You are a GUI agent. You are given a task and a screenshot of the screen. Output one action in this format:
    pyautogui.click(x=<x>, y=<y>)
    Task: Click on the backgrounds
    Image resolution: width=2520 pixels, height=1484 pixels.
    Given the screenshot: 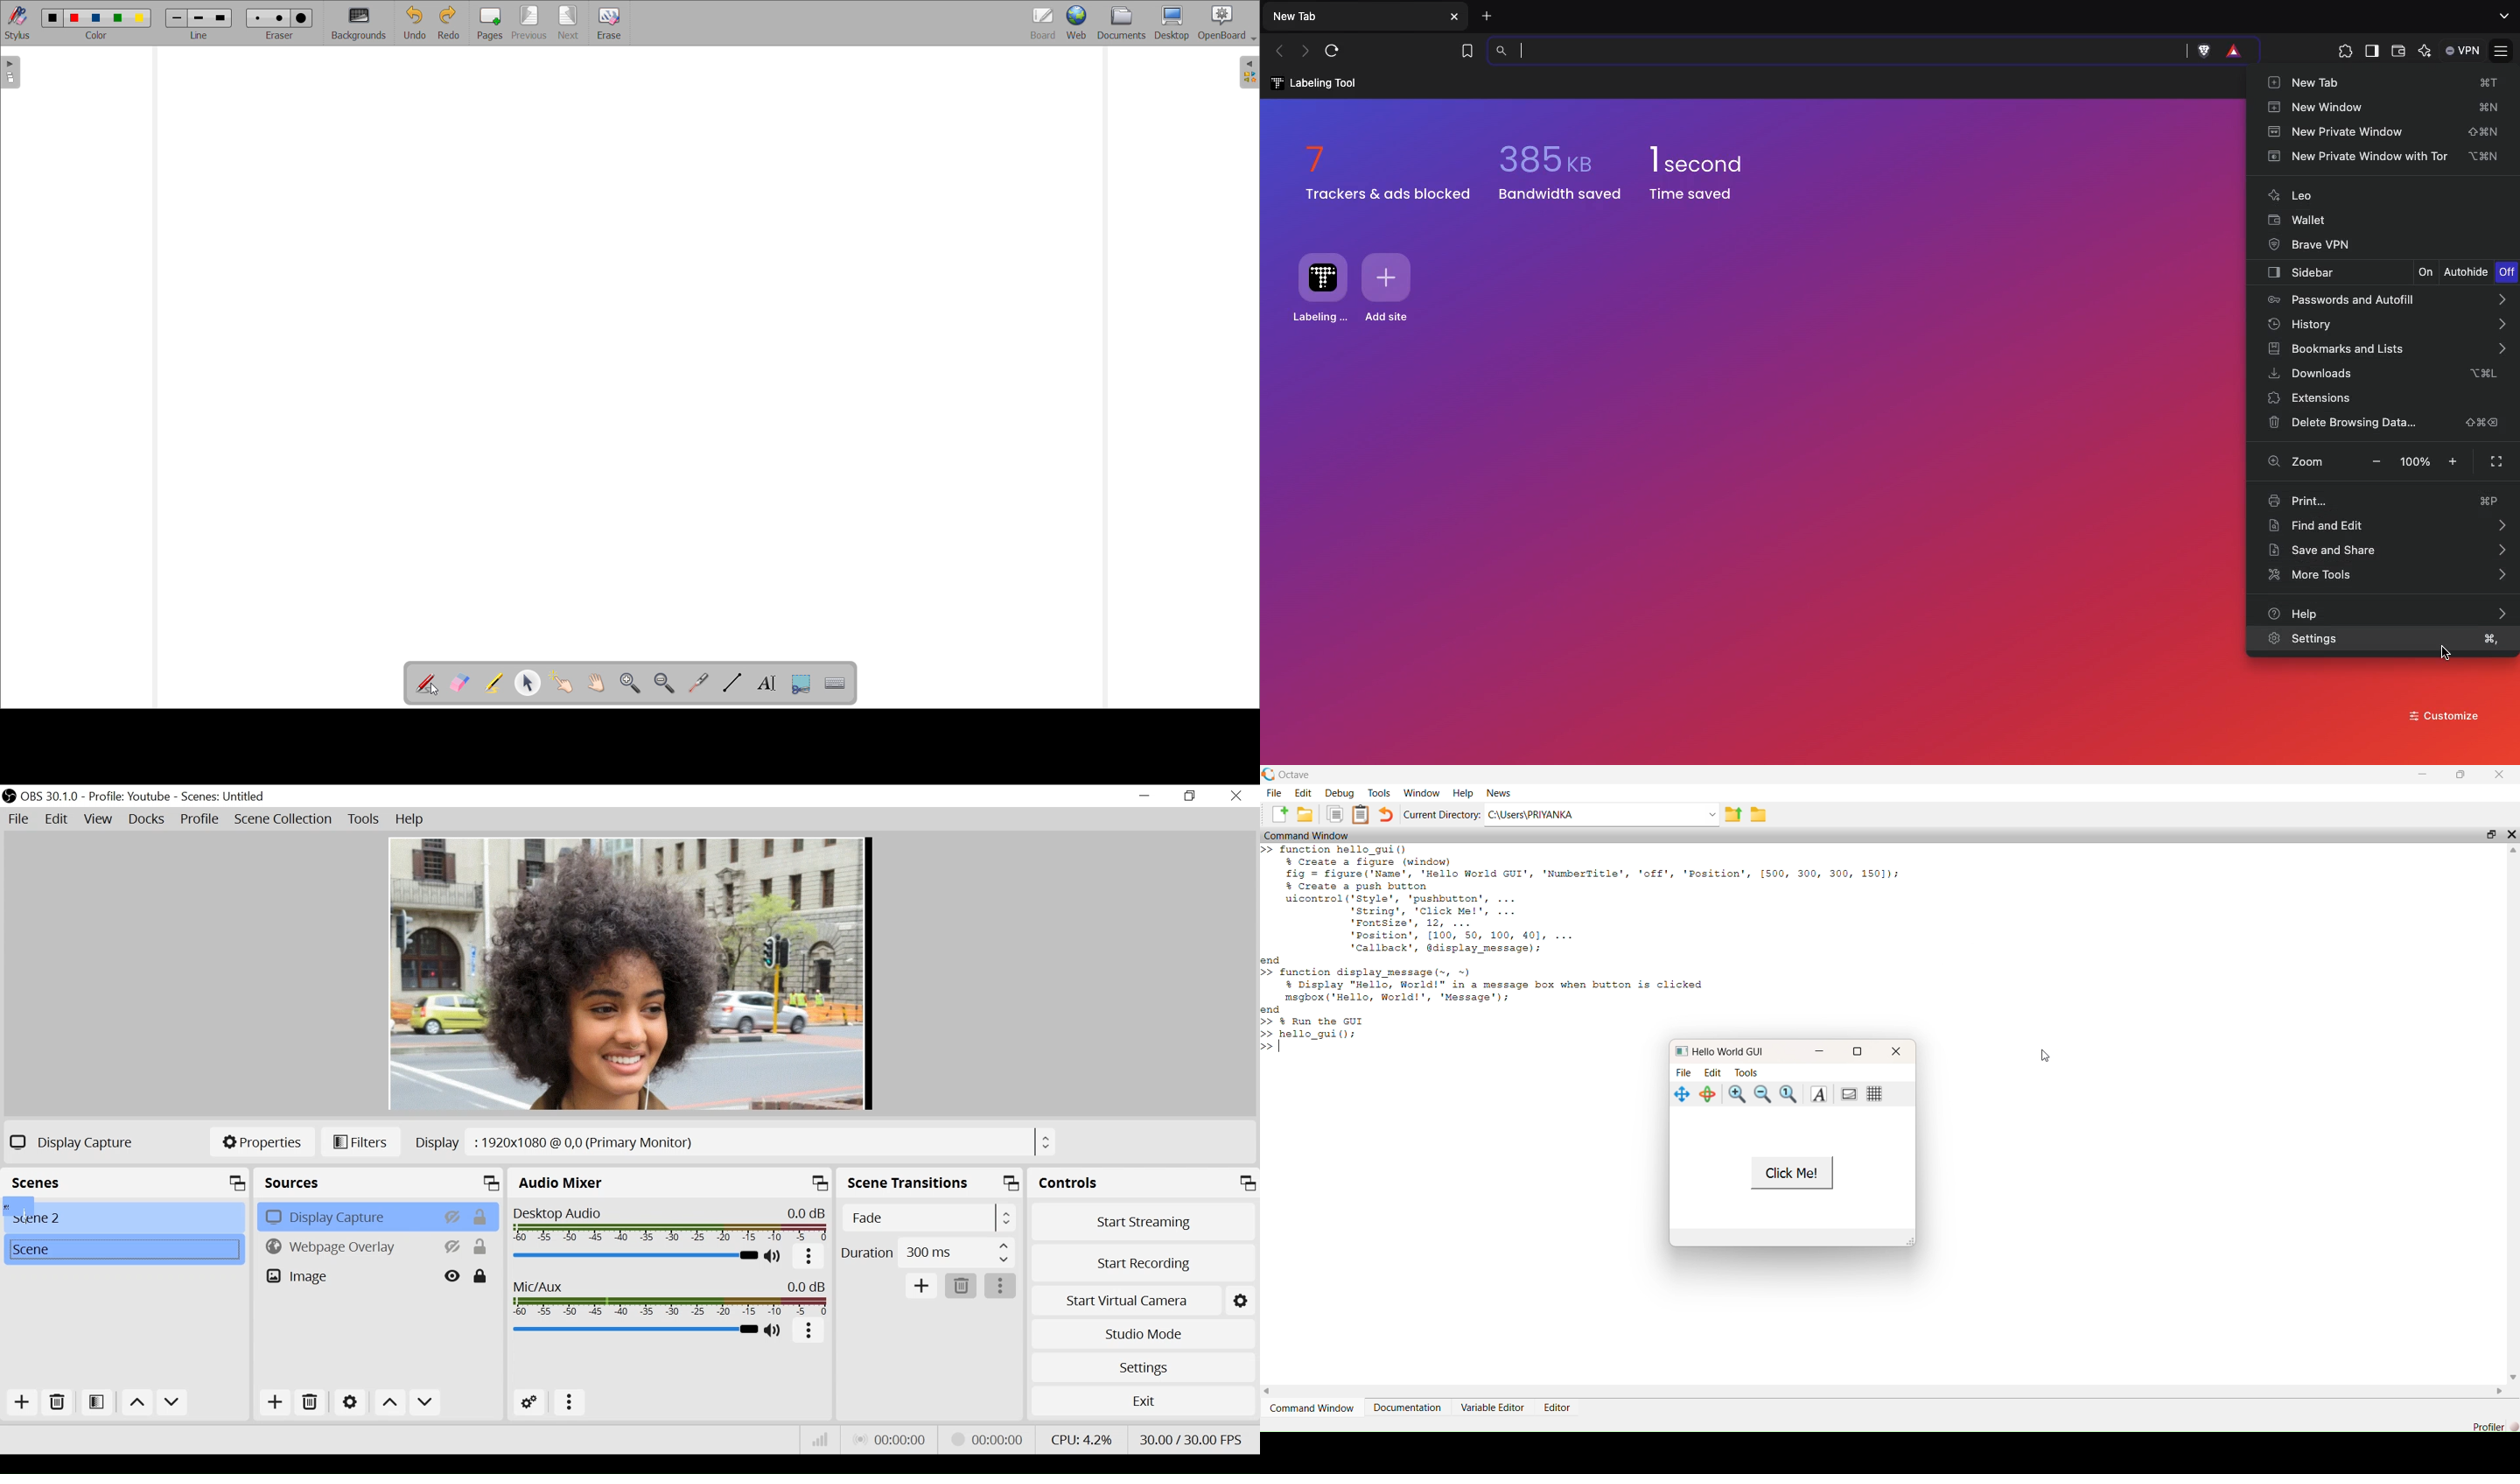 What is the action you would take?
    pyautogui.click(x=359, y=22)
    